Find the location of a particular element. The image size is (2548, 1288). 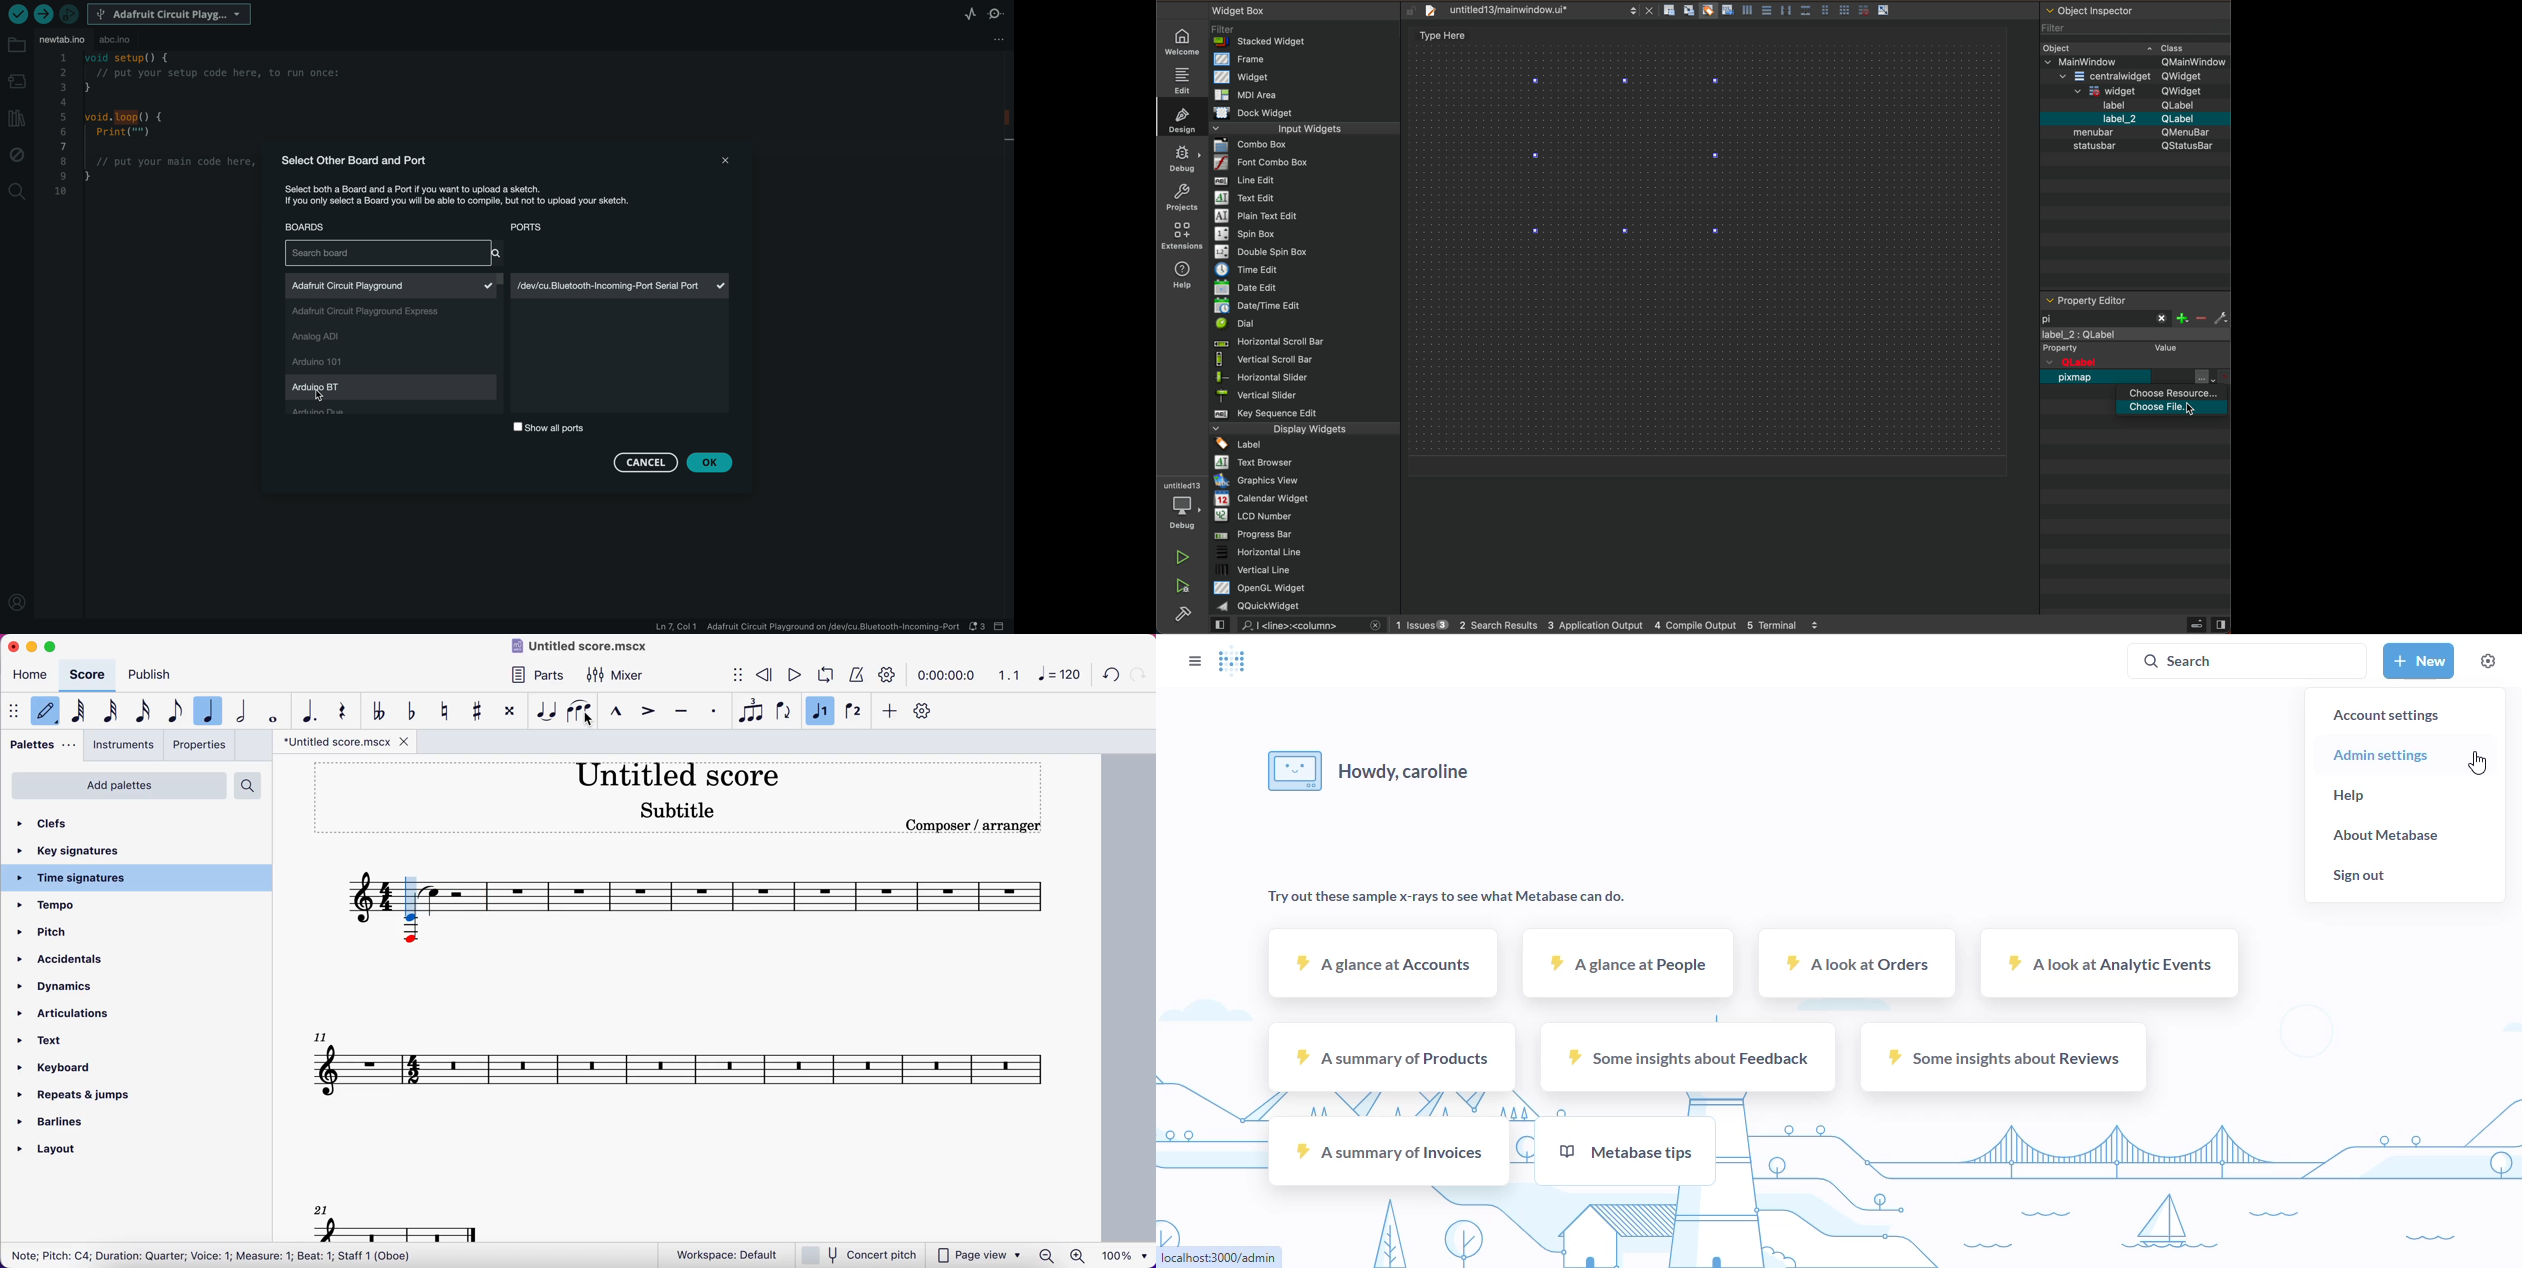

accidentals is located at coordinates (90, 961).